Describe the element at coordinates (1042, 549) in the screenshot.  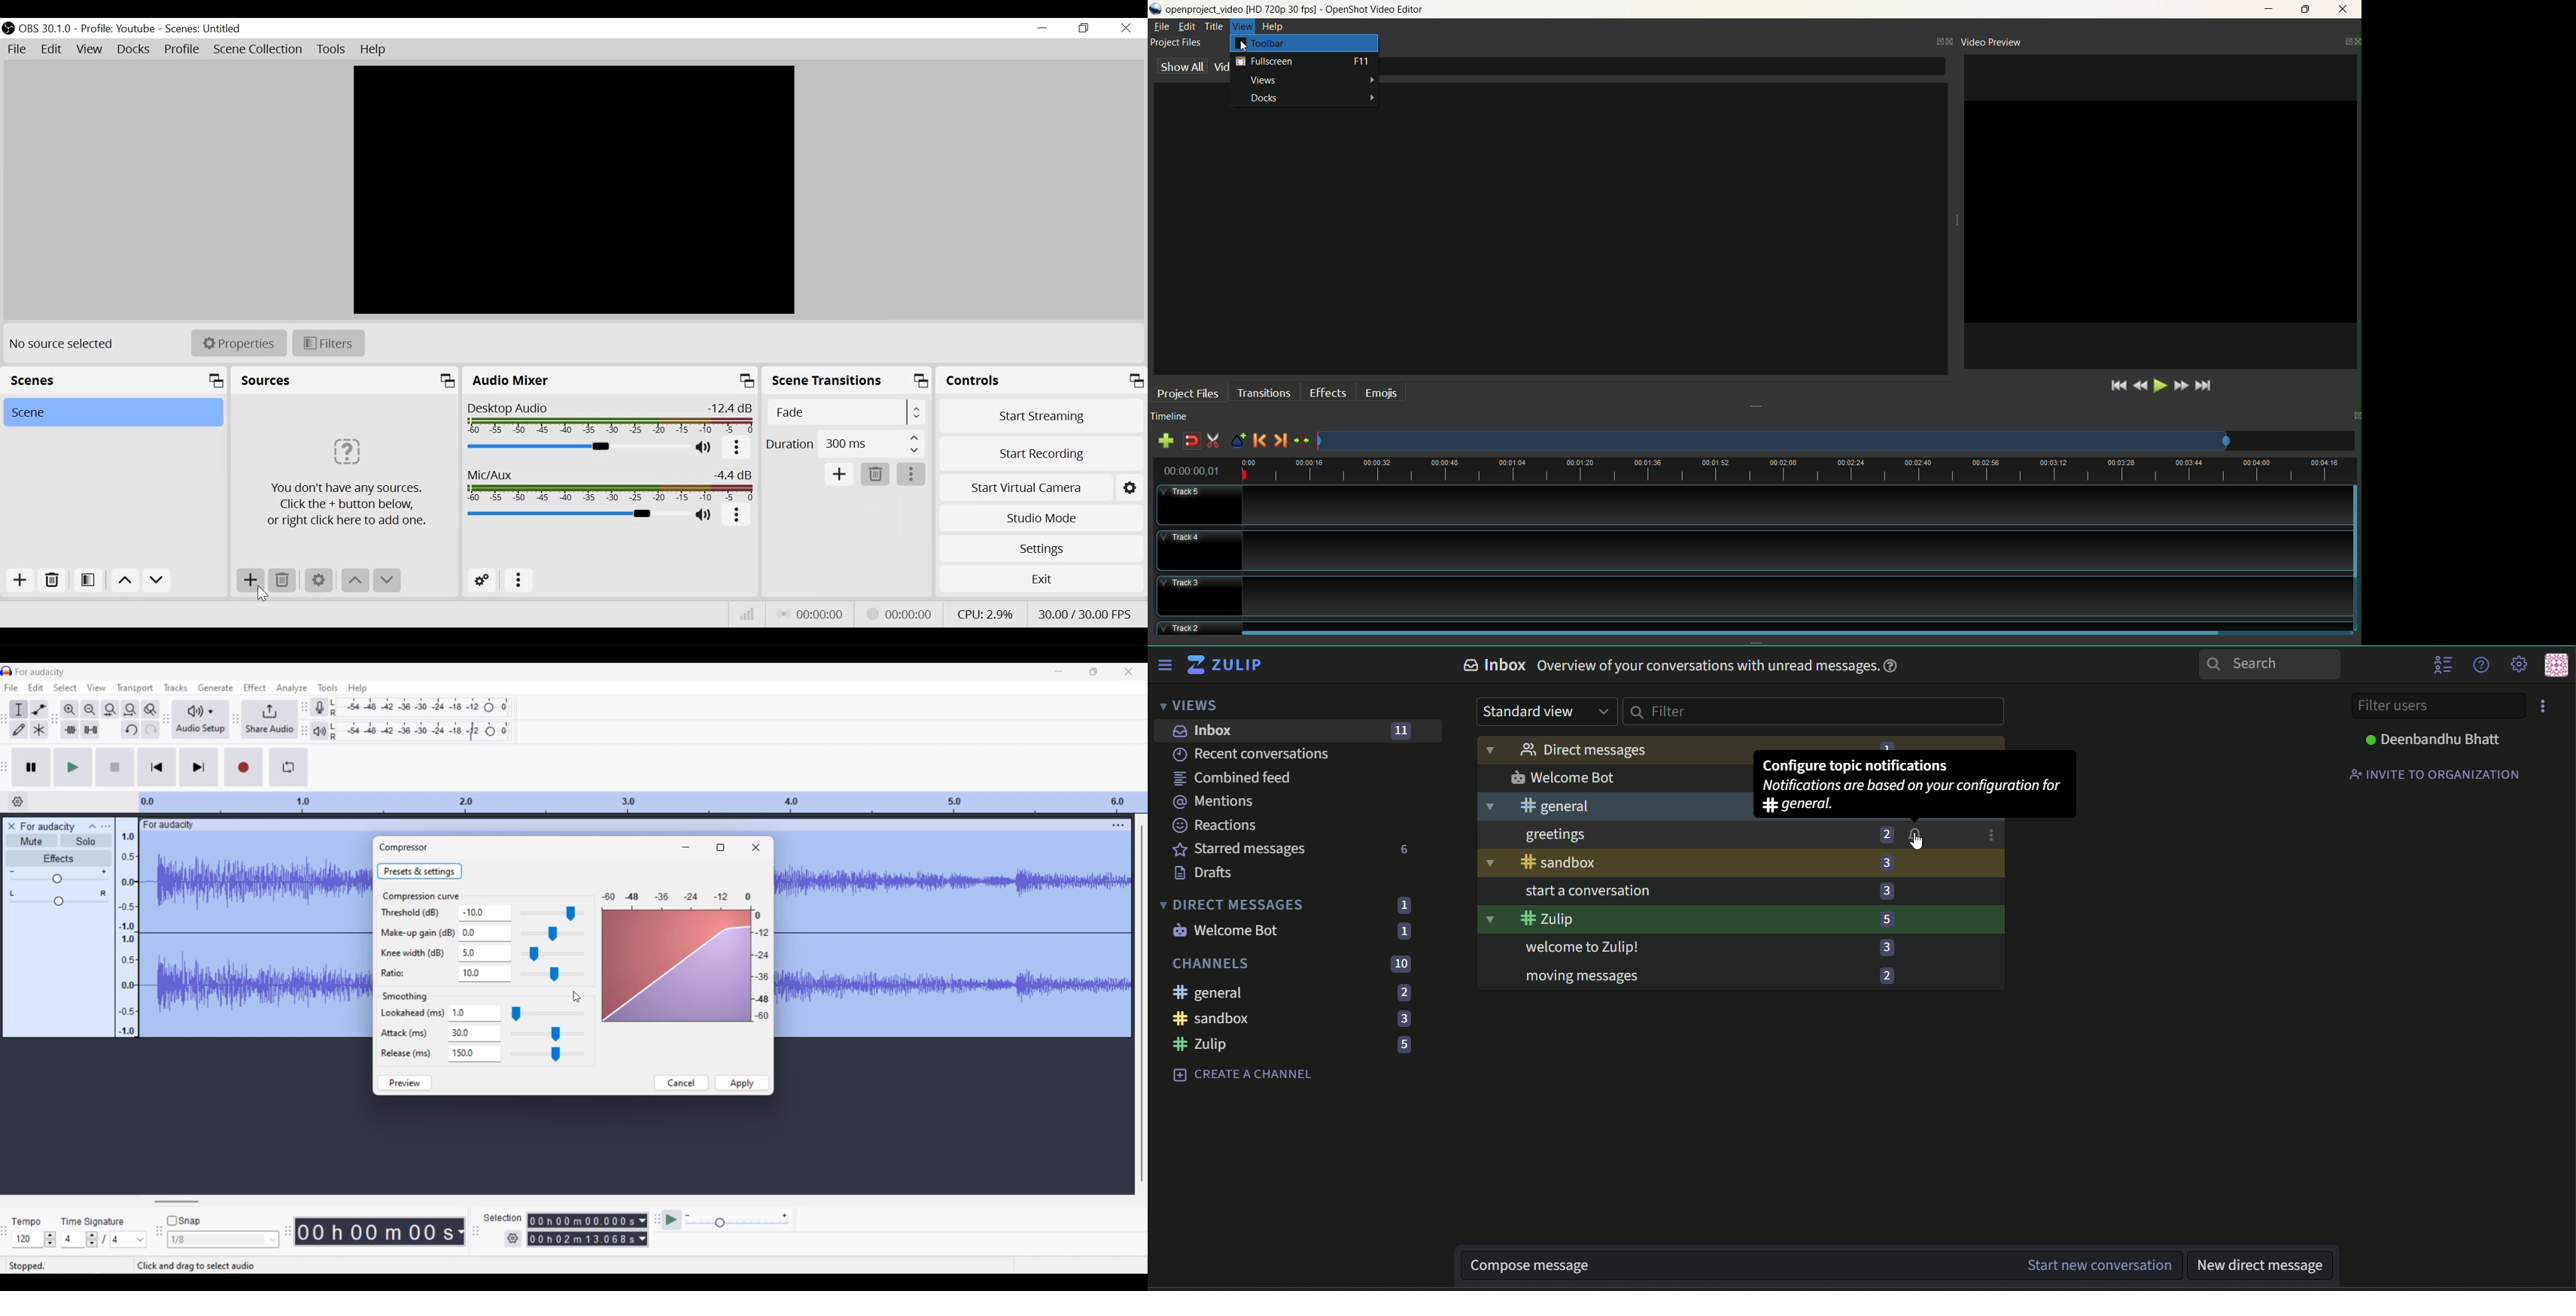
I see `Settings` at that location.